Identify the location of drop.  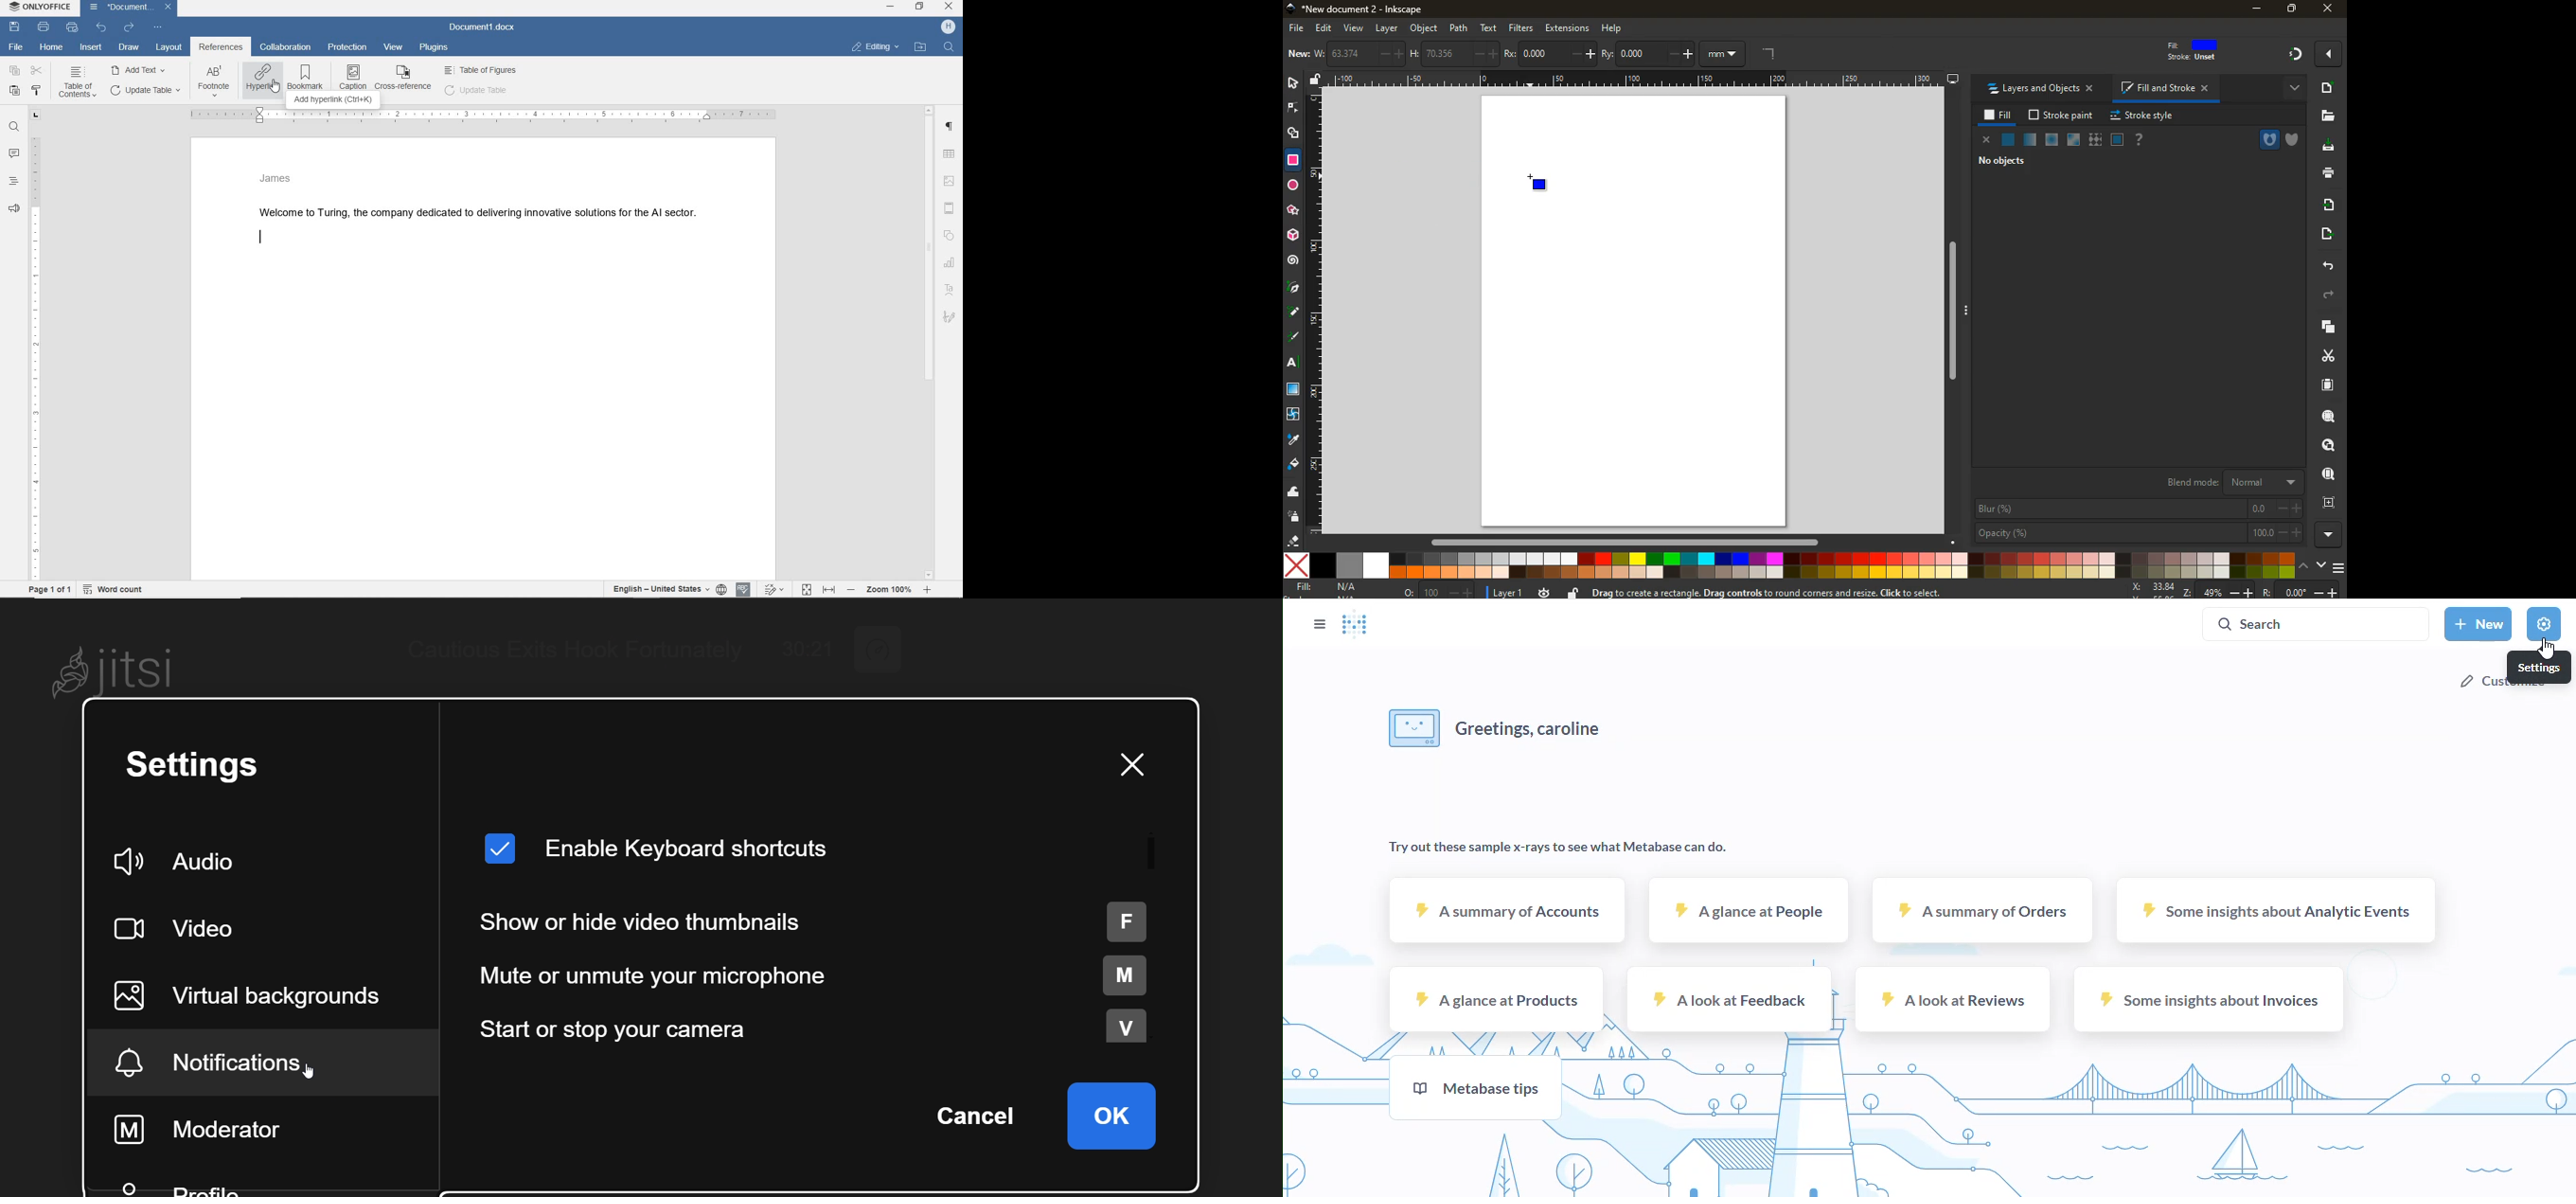
(1294, 439).